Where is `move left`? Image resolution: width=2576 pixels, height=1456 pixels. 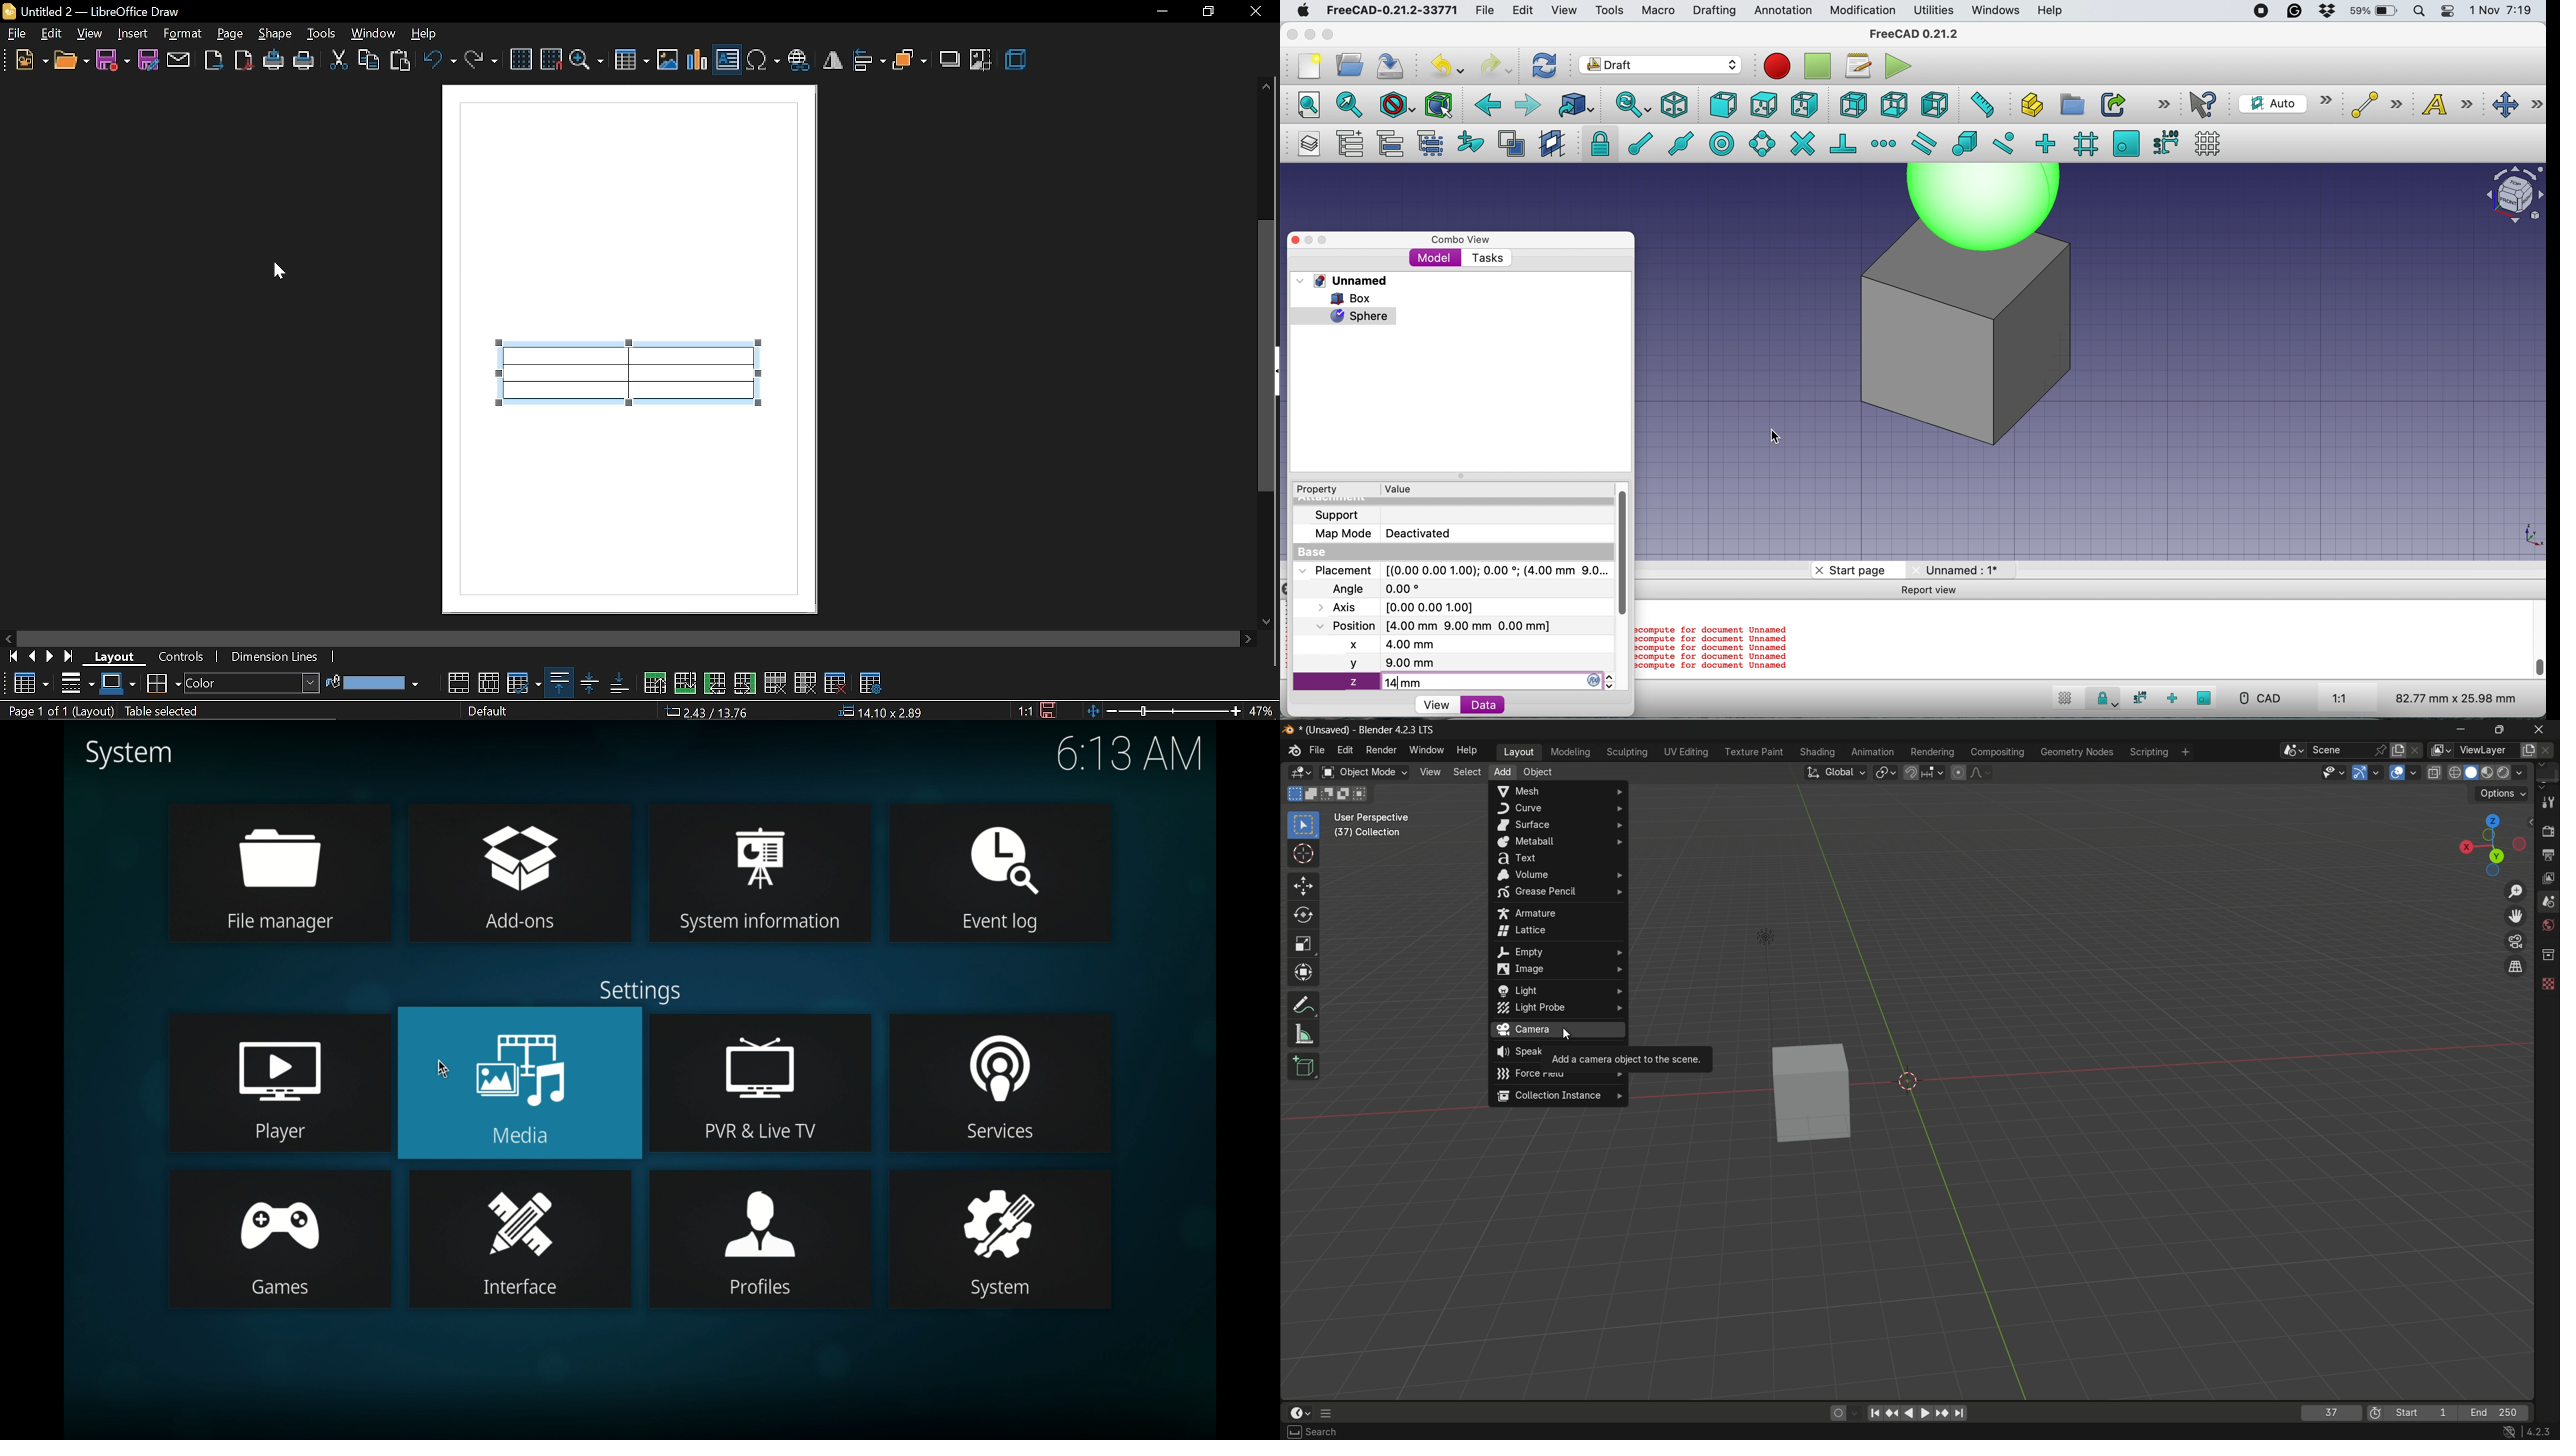 move left is located at coordinates (10, 637).